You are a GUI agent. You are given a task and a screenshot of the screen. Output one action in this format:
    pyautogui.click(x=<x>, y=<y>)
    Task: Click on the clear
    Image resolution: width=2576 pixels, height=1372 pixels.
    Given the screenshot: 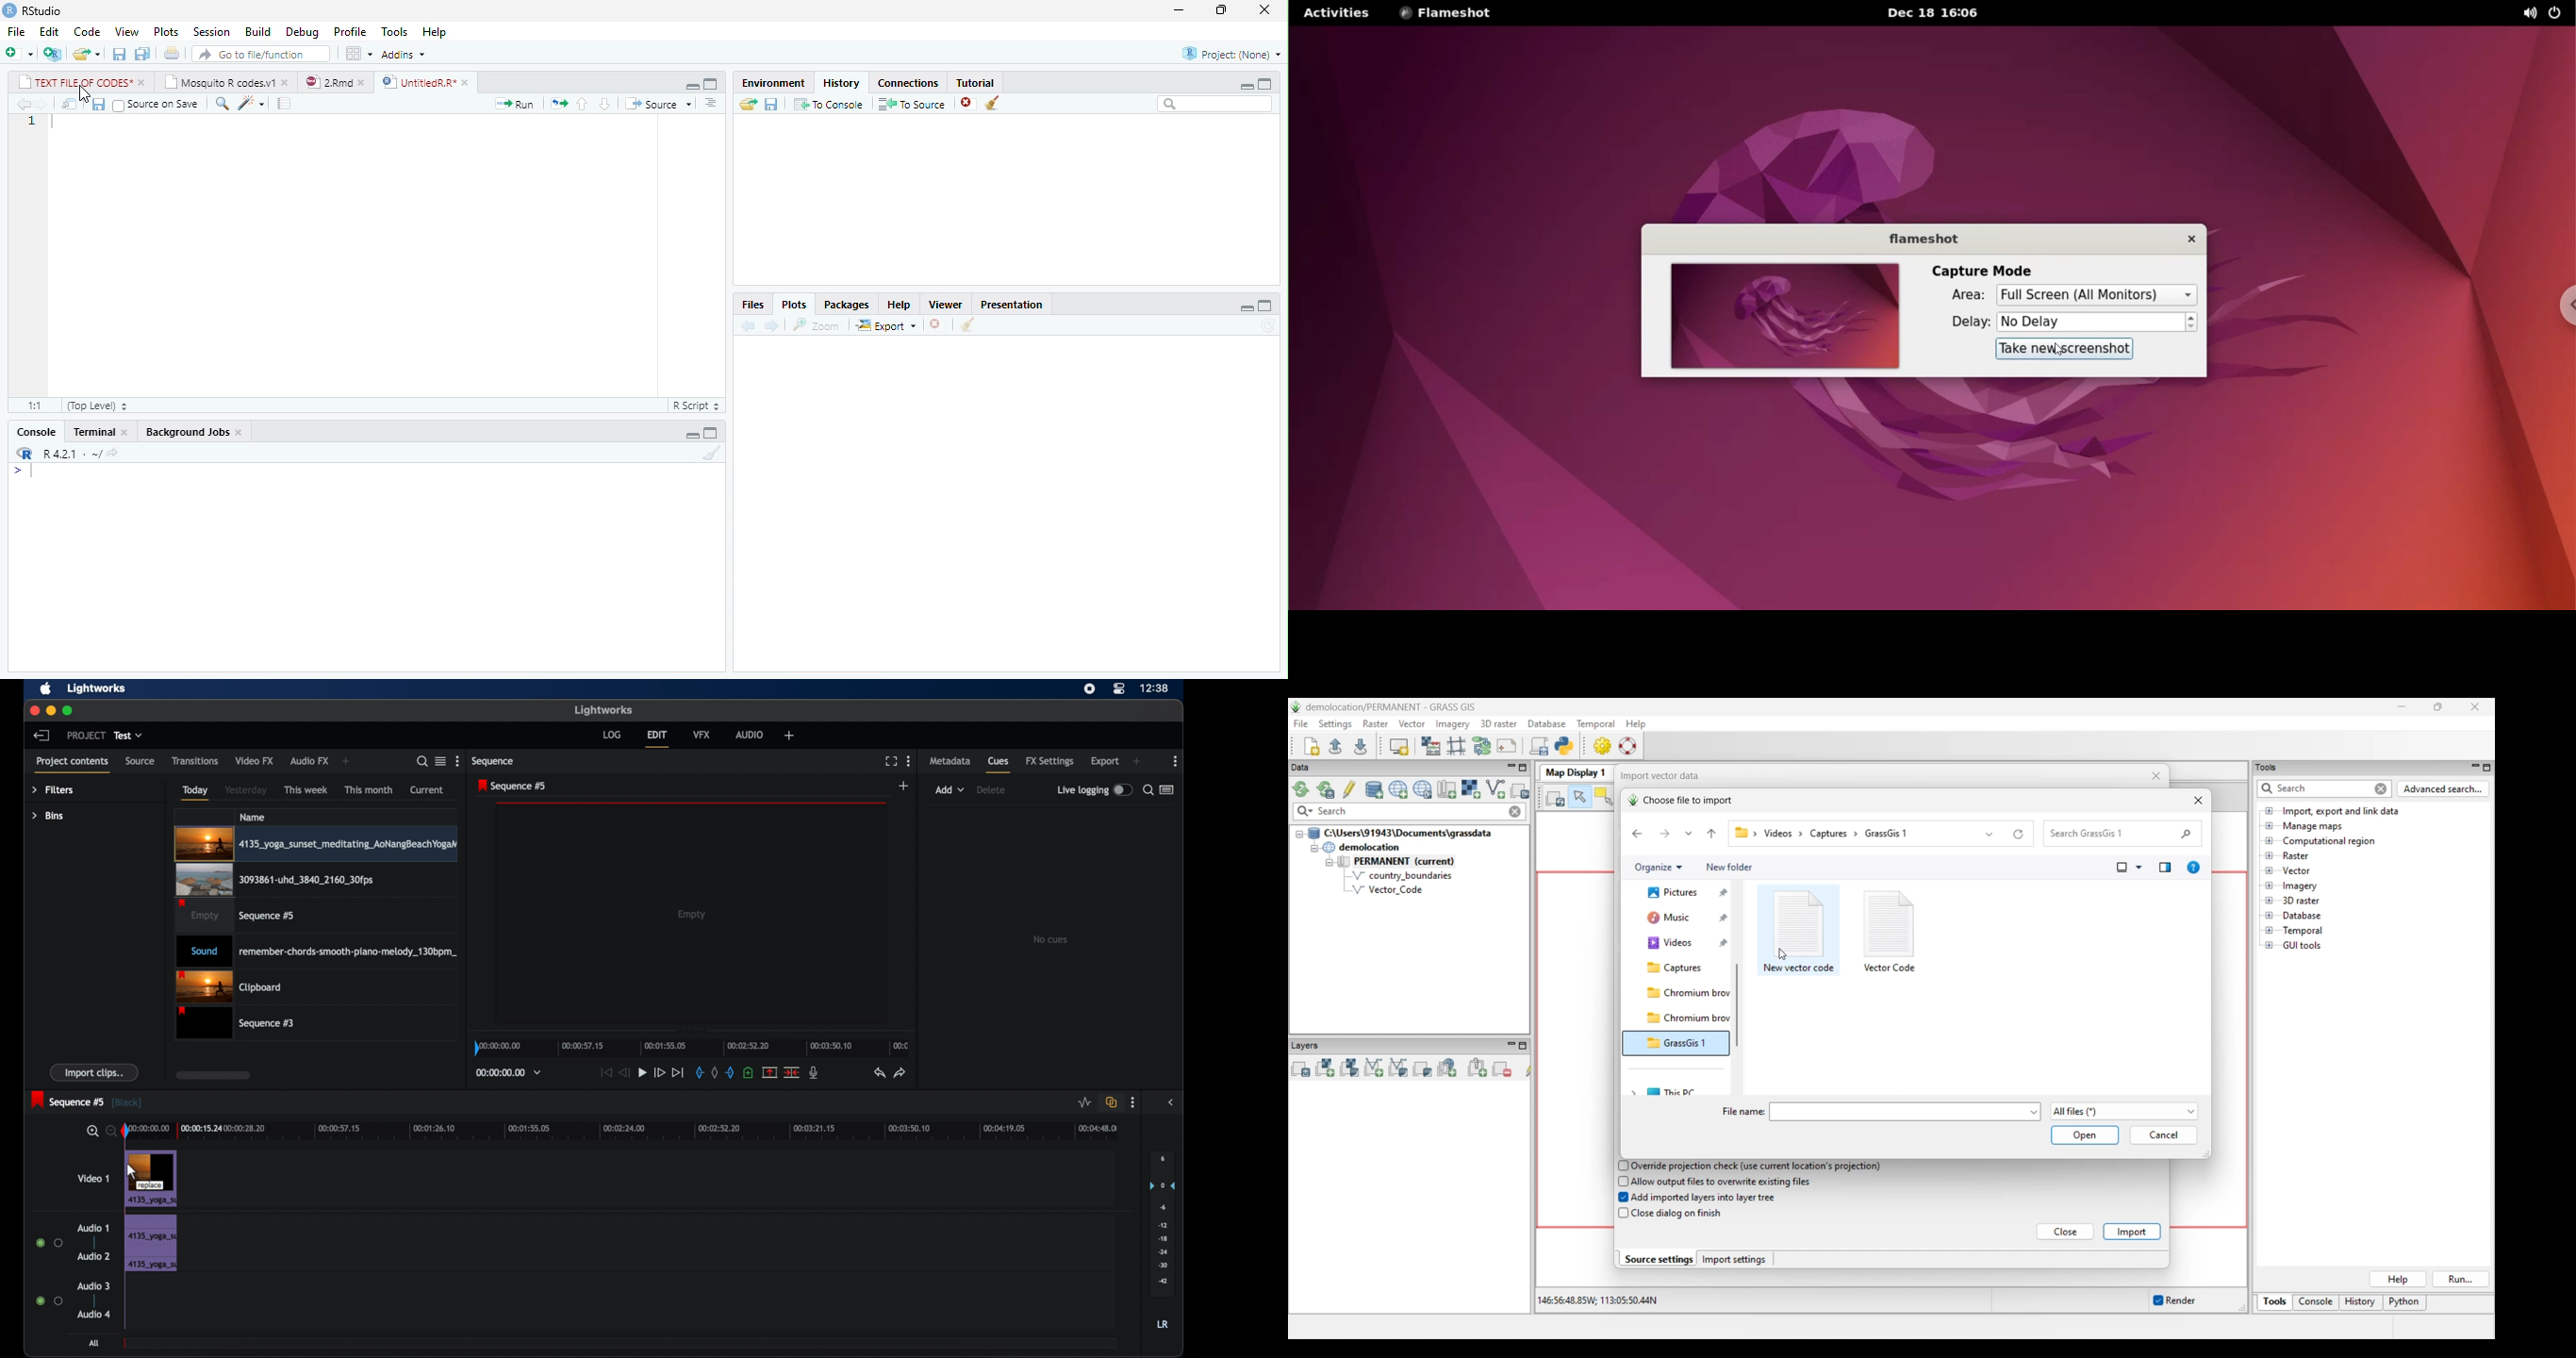 What is the action you would take?
    pyautogui.click(x=993, y=103)
    